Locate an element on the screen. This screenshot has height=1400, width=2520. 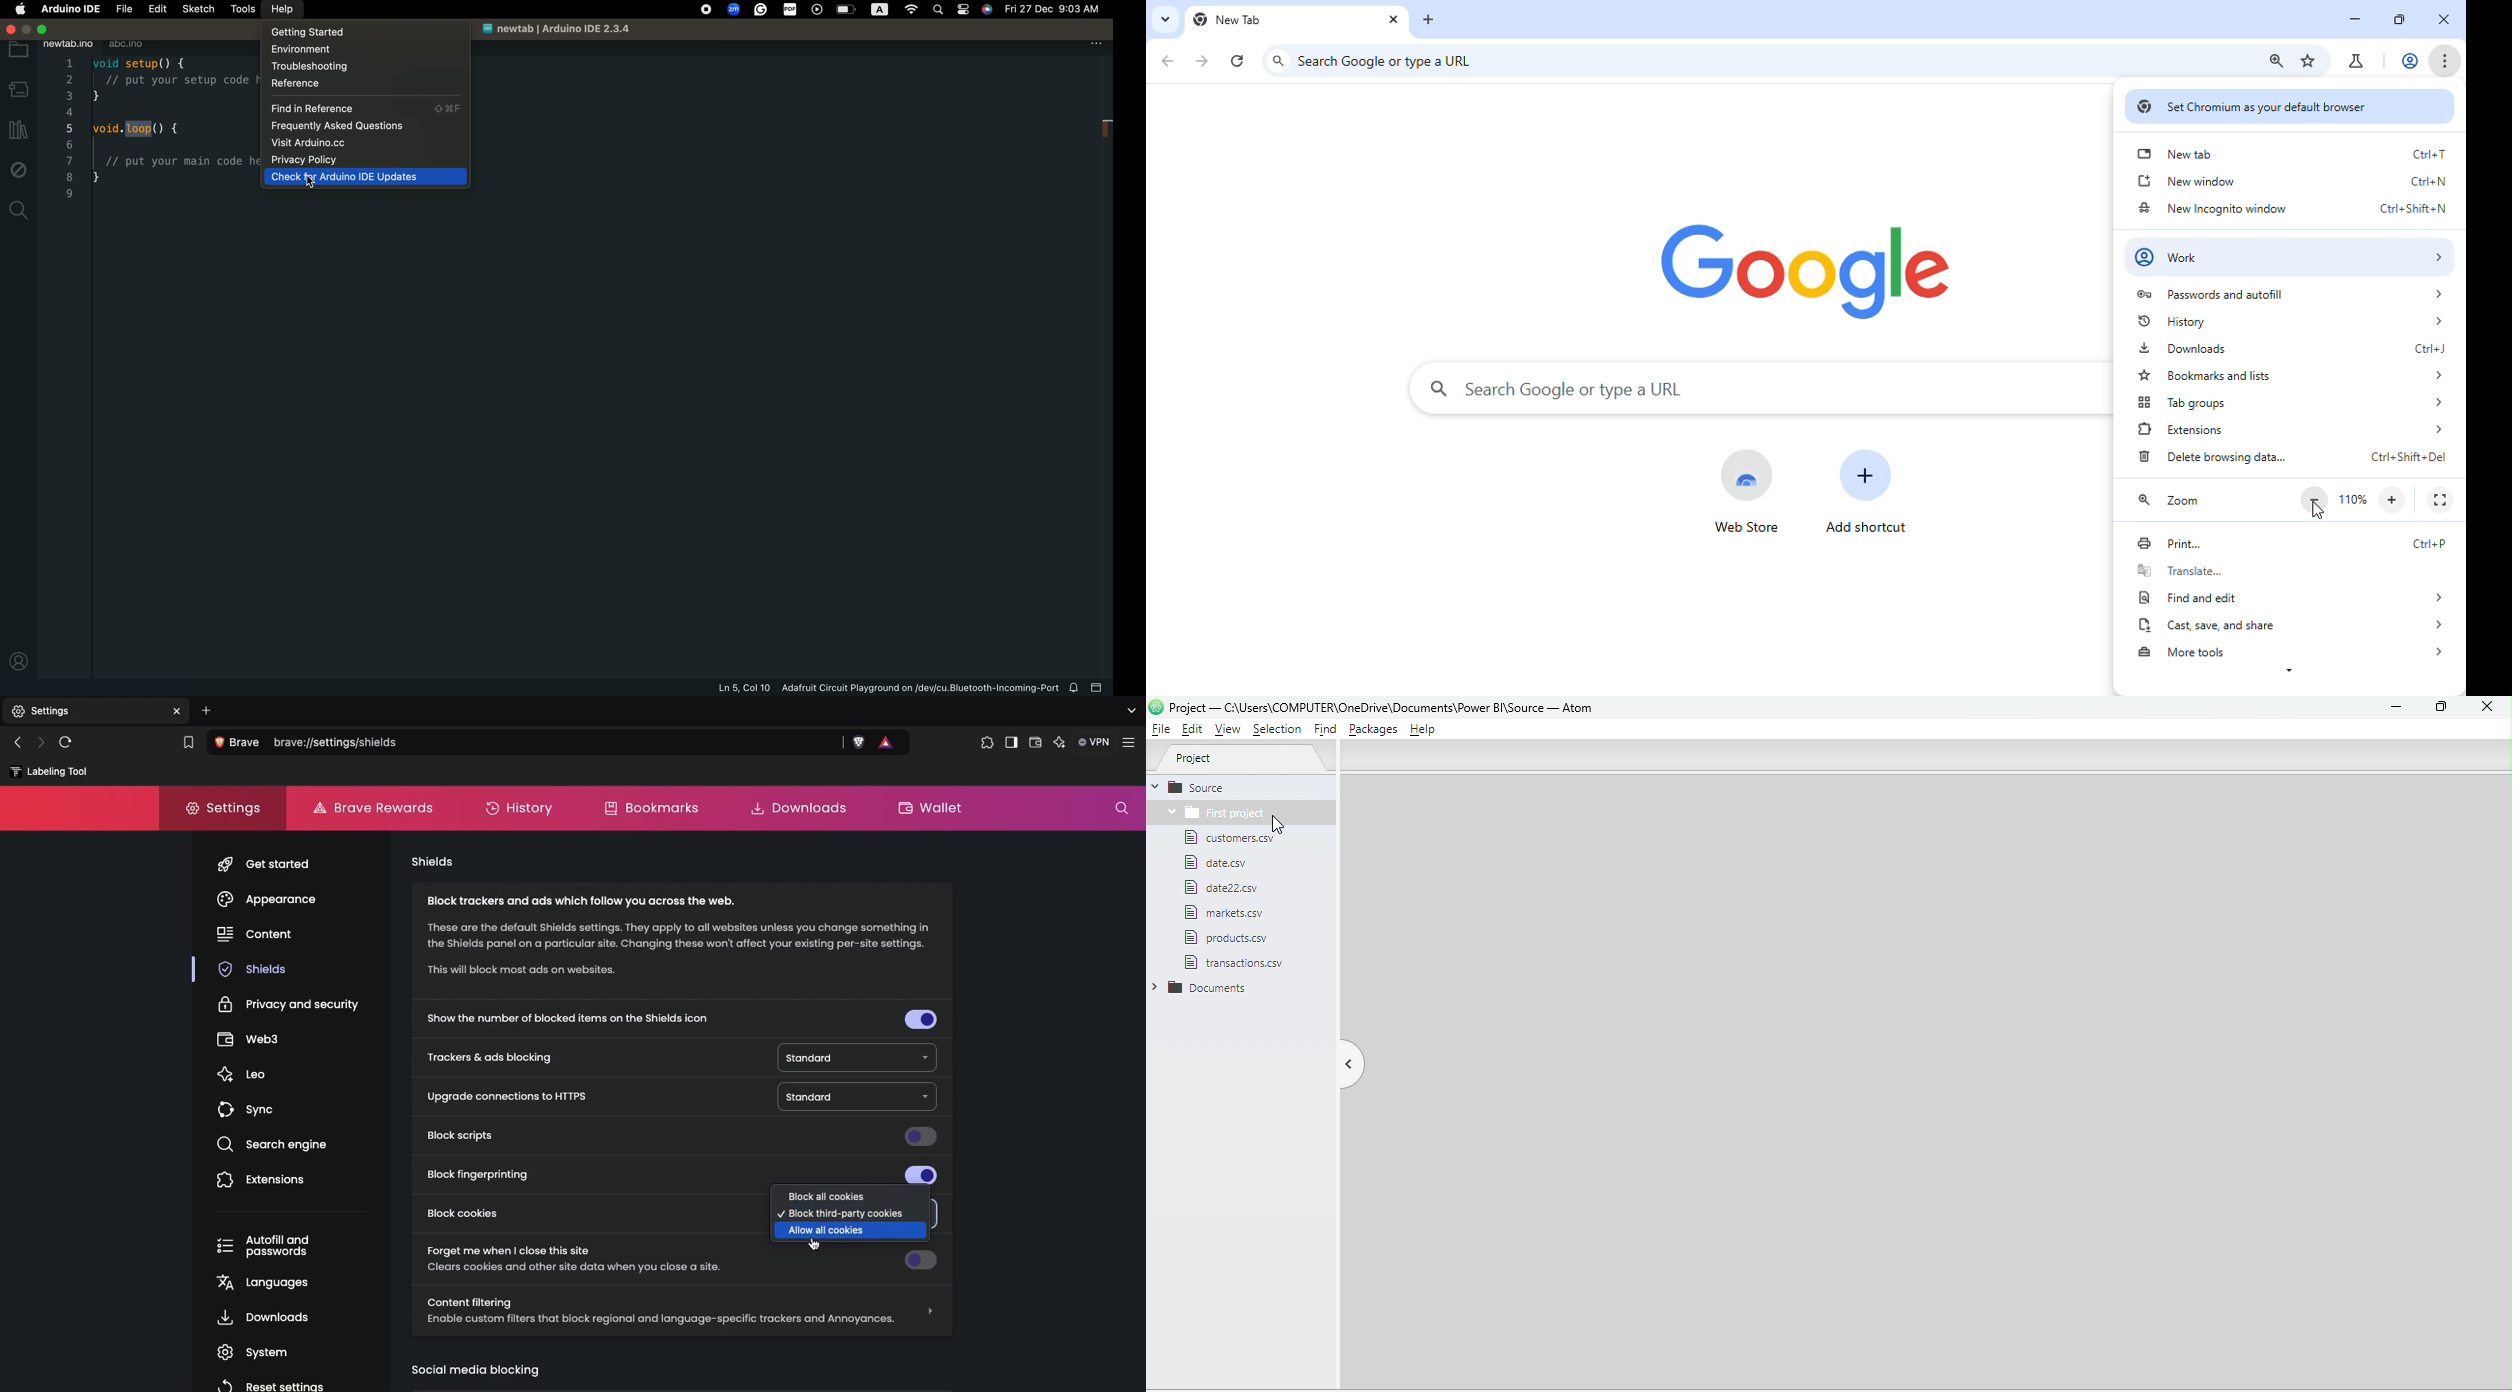
File is located at coordinates (1235, 936).